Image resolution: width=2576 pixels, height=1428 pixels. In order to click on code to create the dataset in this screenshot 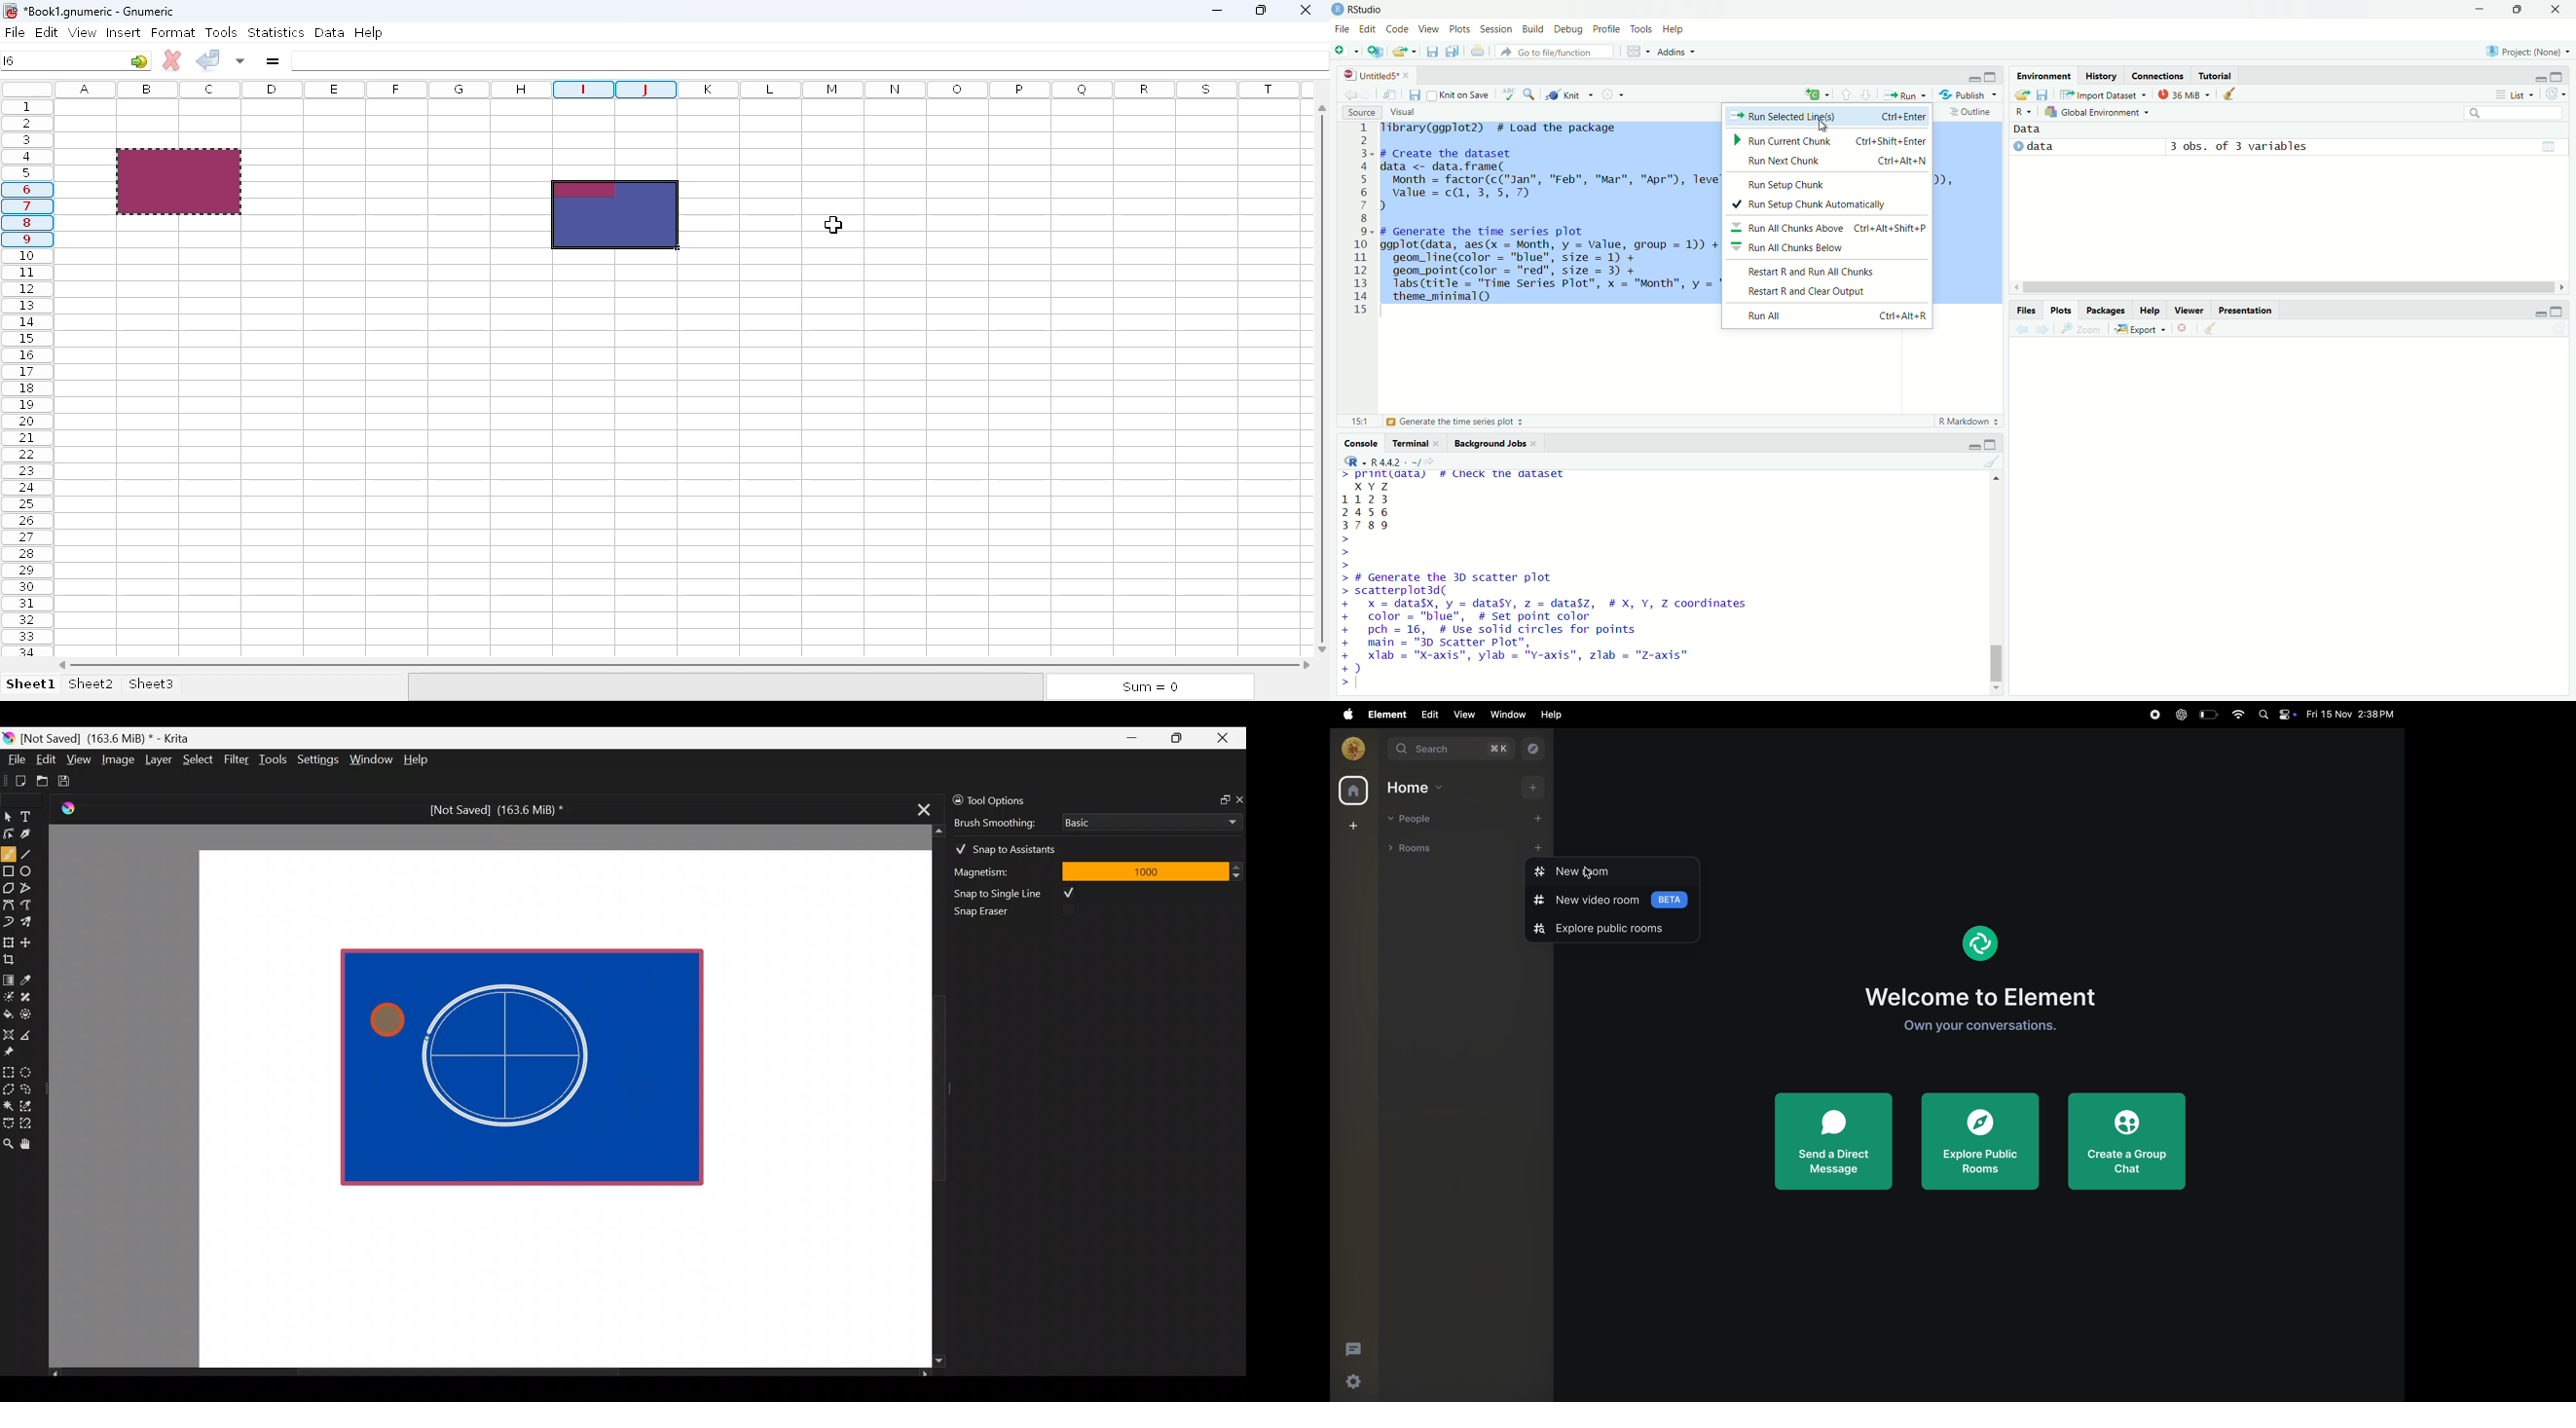, I will do `click(1545, 180)`.